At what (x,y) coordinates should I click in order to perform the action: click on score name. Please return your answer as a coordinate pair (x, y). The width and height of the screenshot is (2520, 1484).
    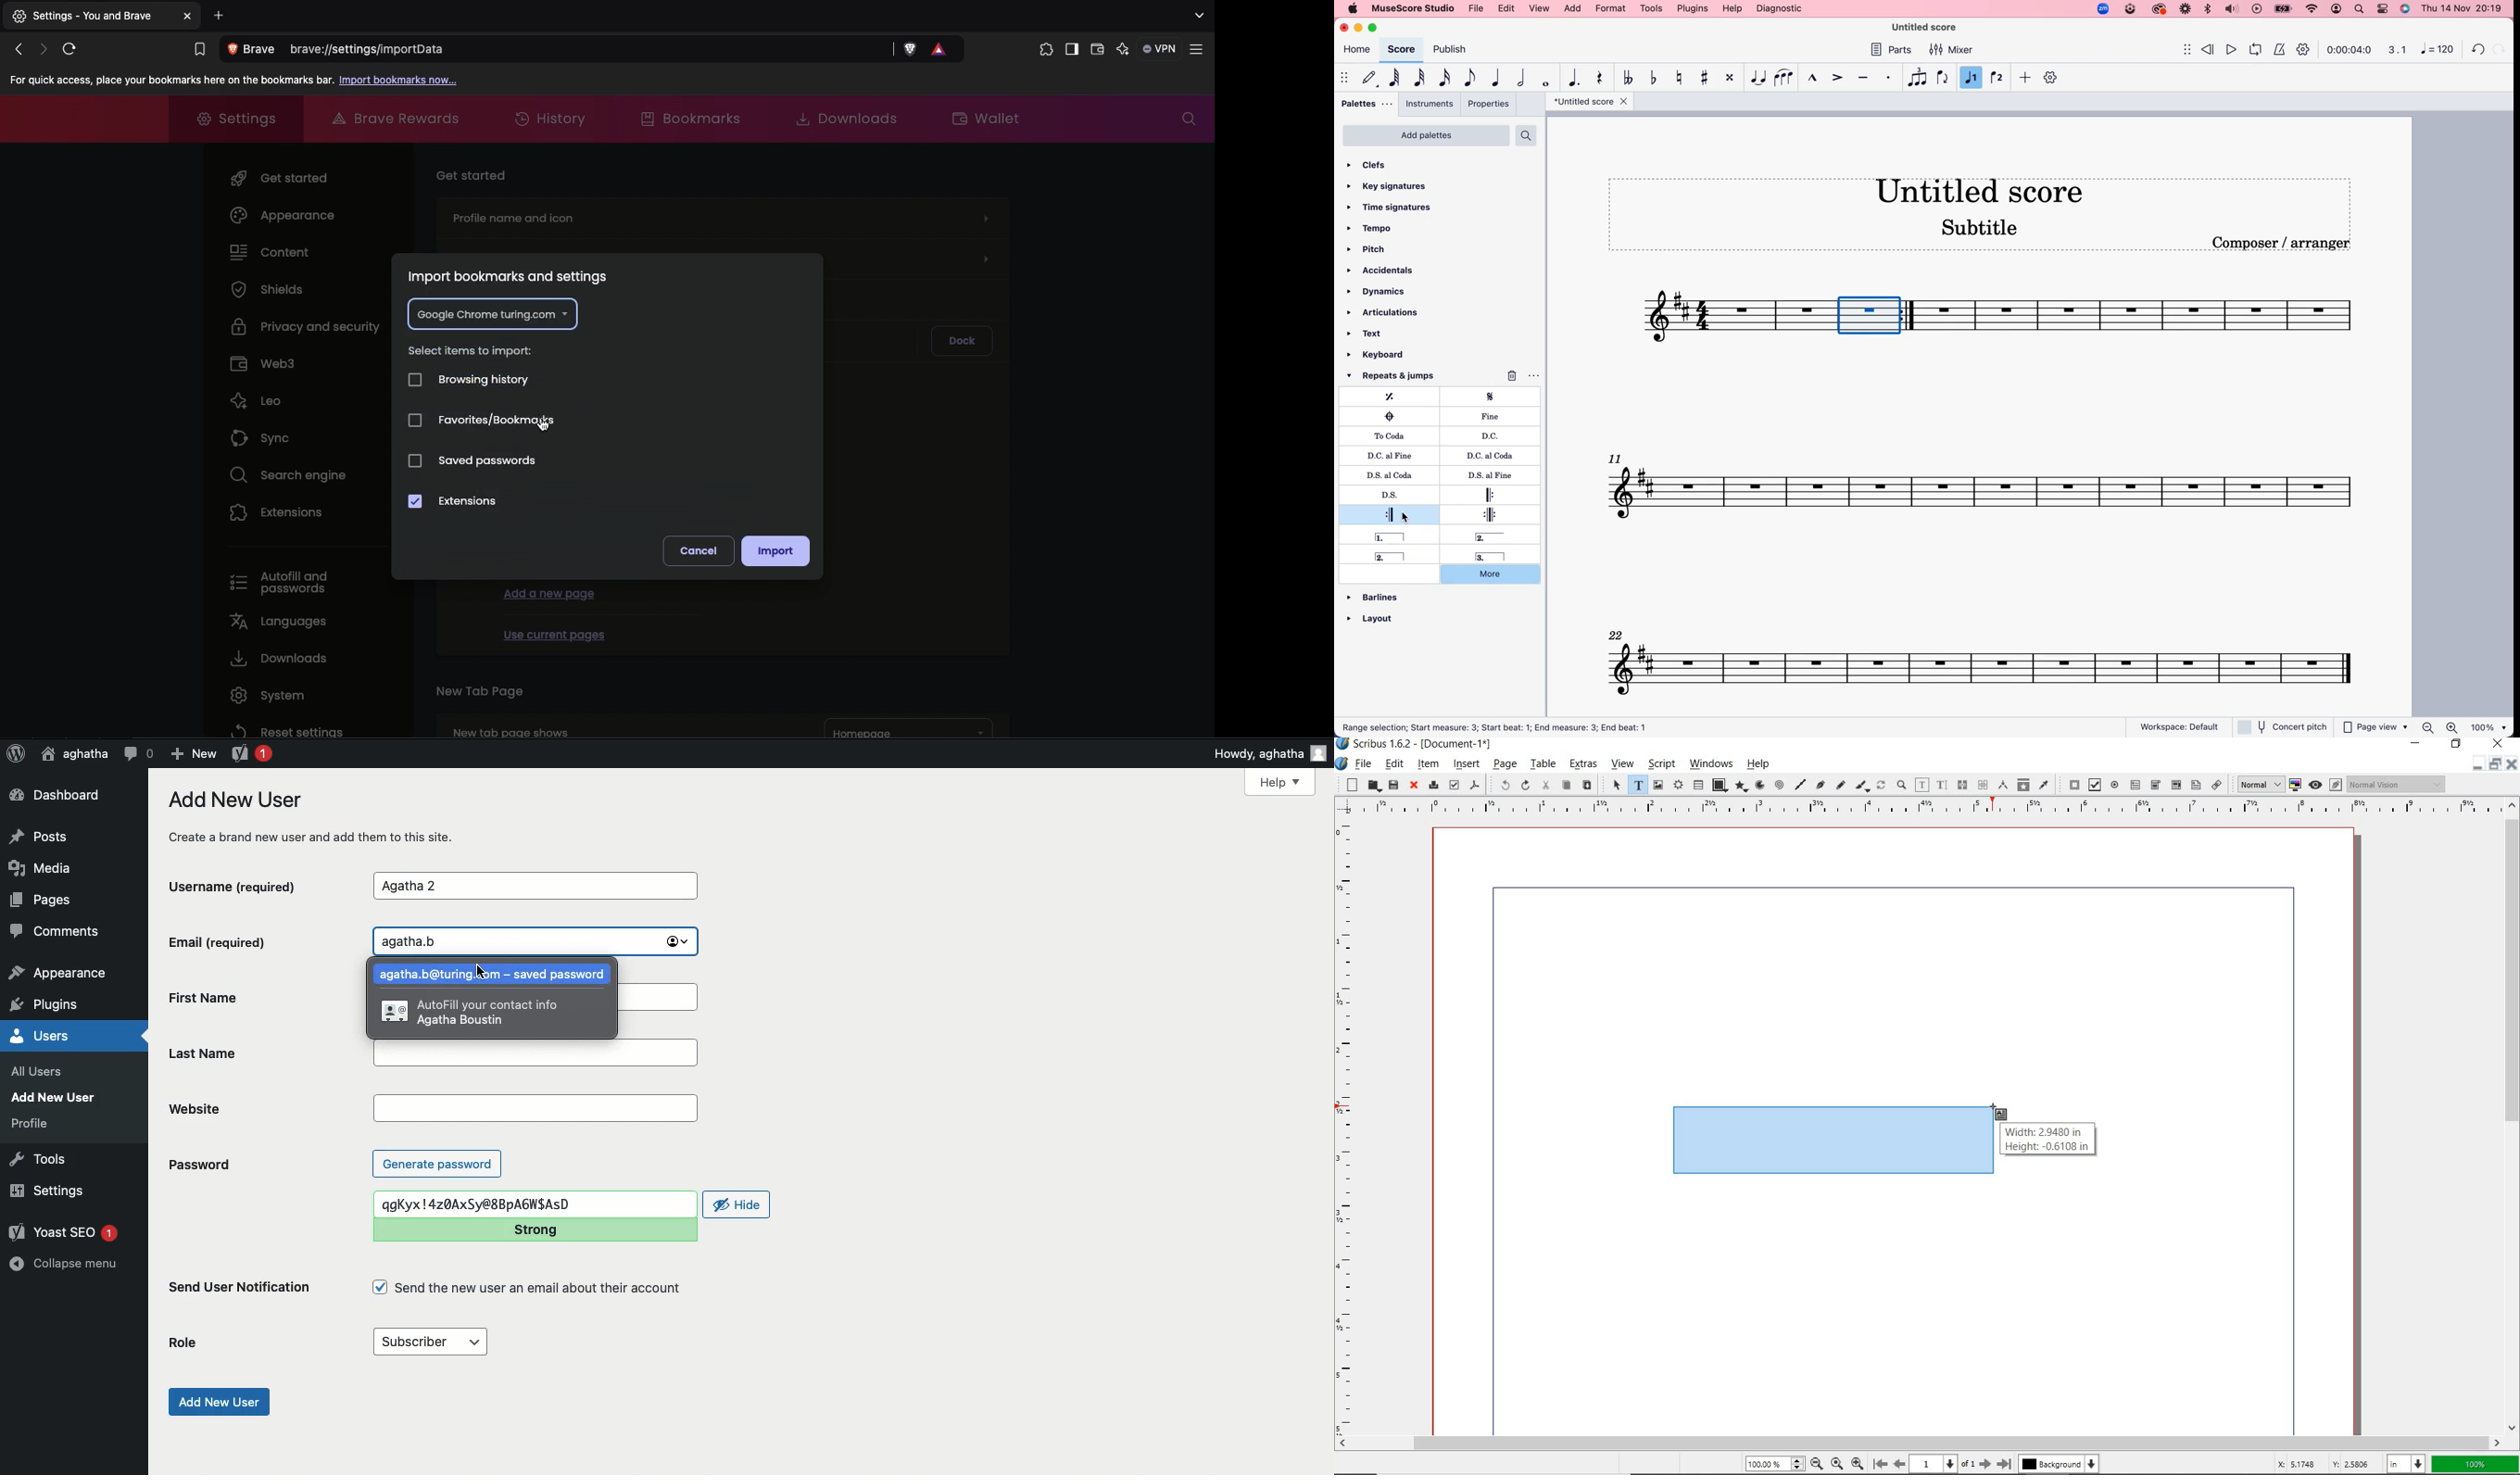
    Looking at the image, I should click on (1931, 27).